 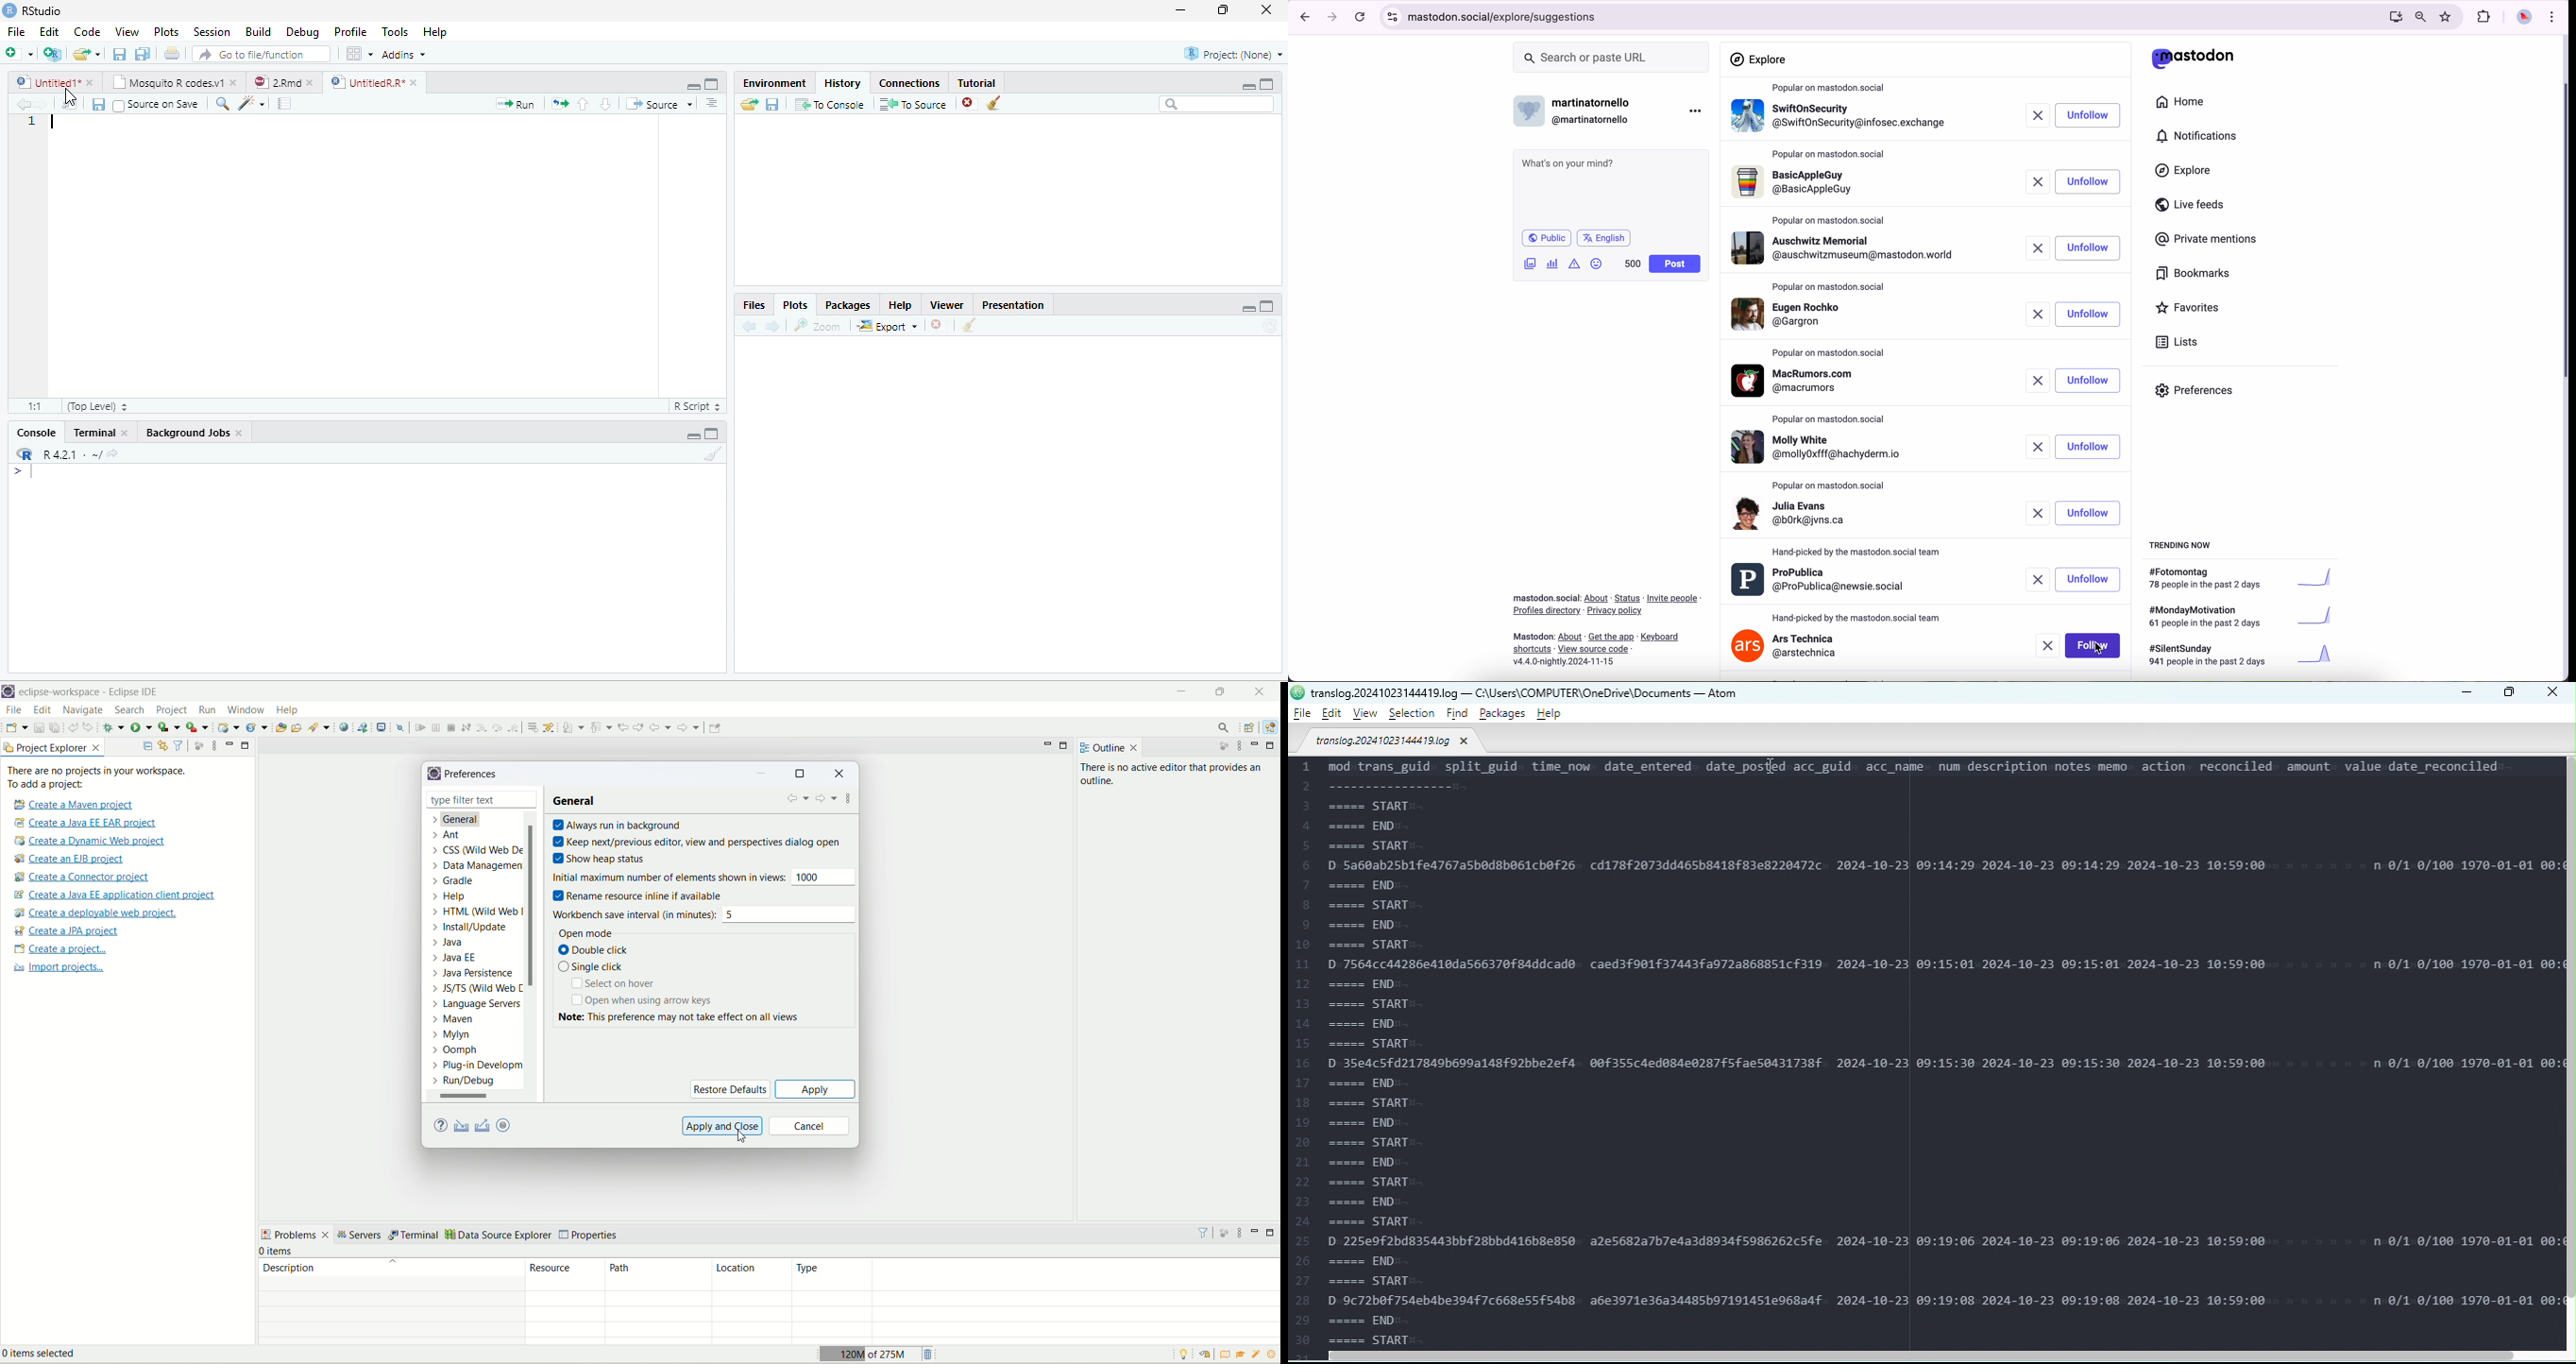 I want to click on Save history into a file, so click(x=772, y=105).